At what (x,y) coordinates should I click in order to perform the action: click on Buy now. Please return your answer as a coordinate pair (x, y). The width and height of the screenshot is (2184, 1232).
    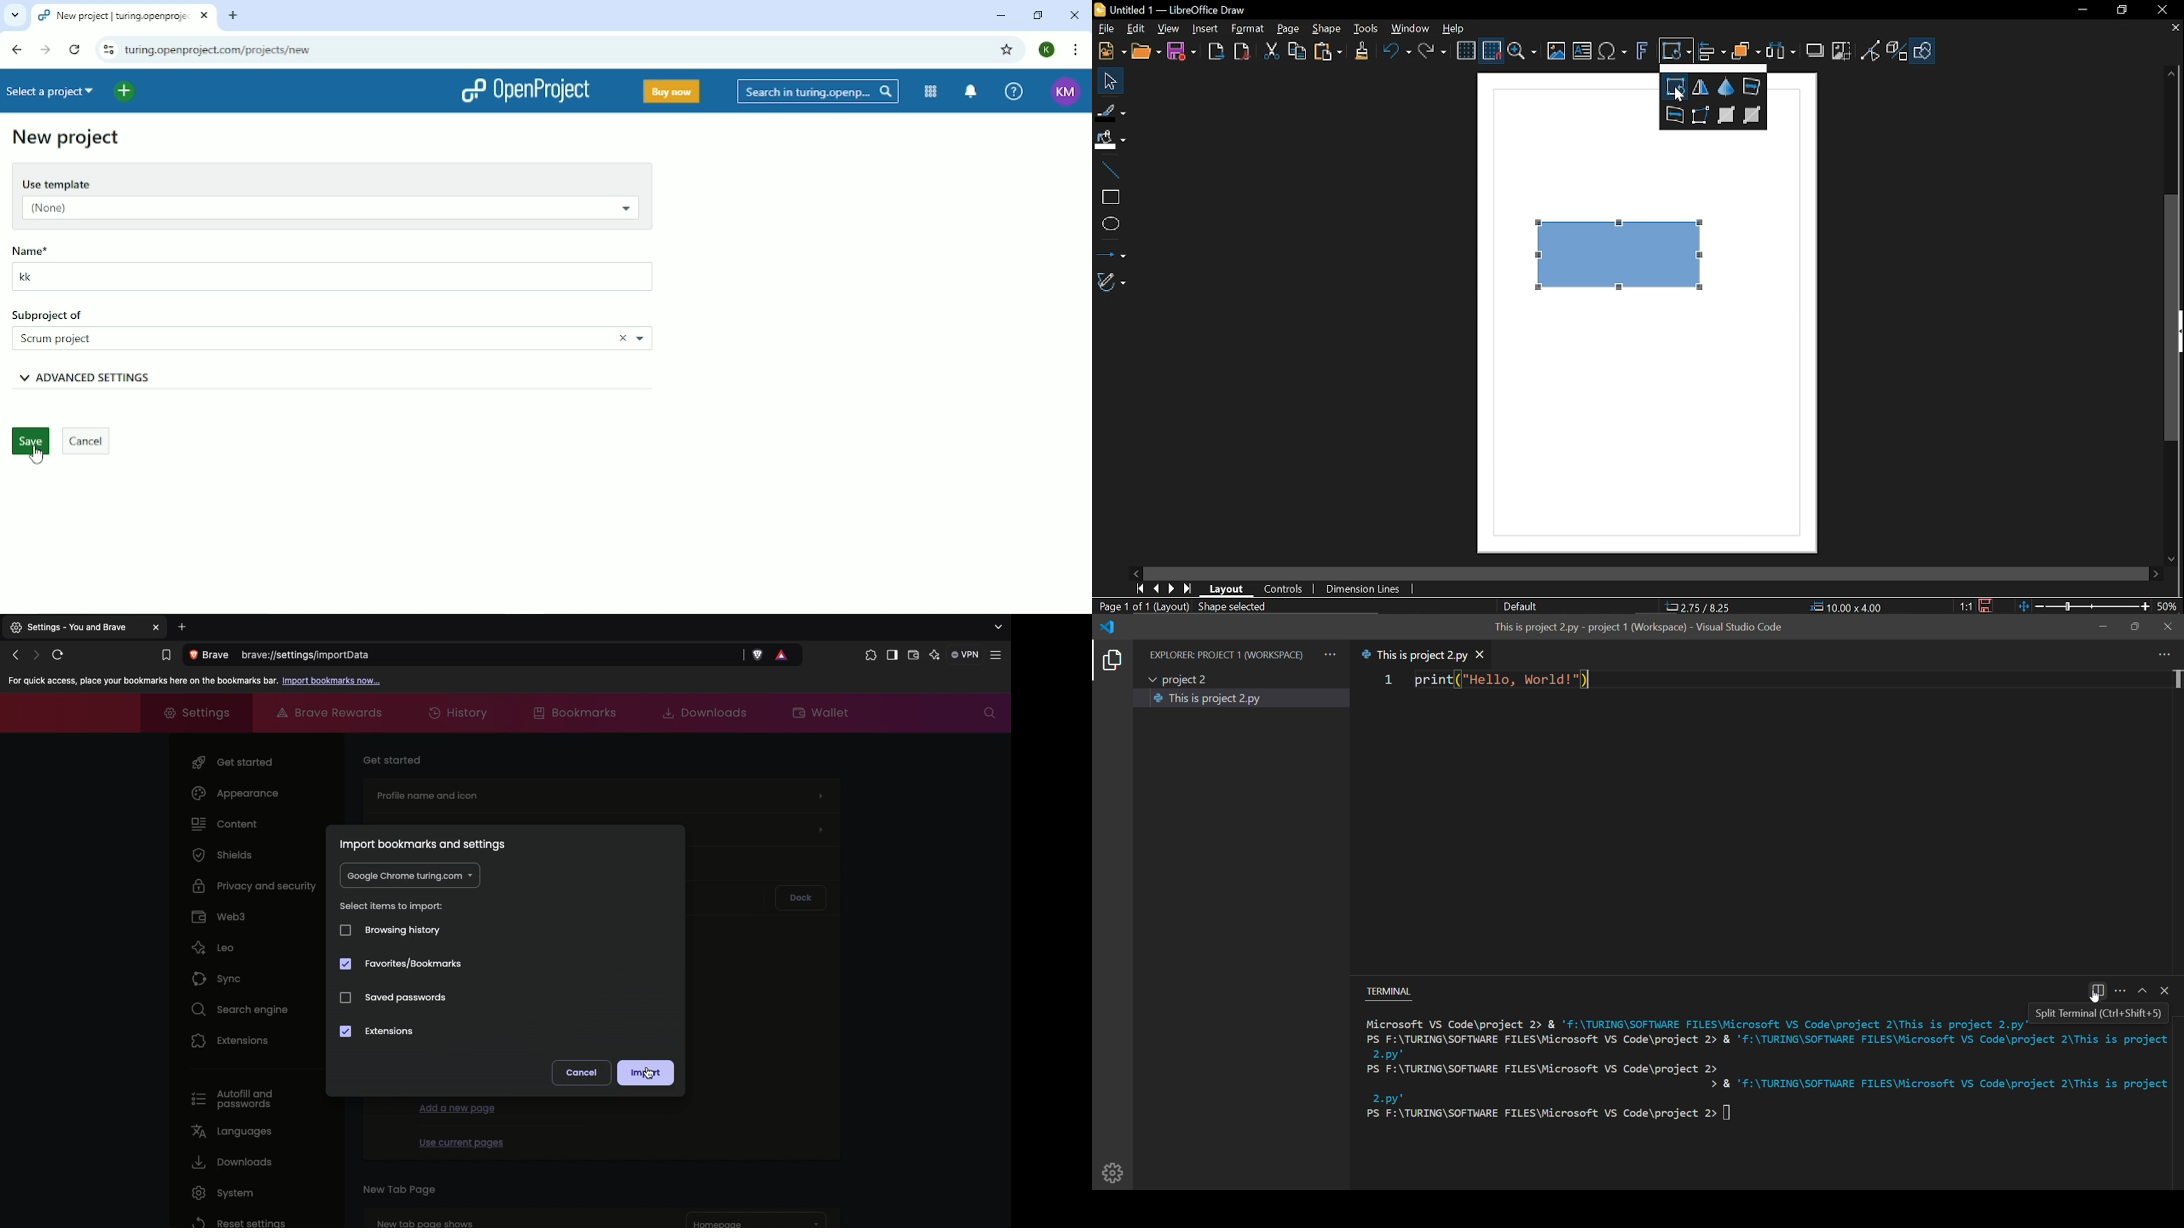
    Looking at the image, I should click on (670, 93).